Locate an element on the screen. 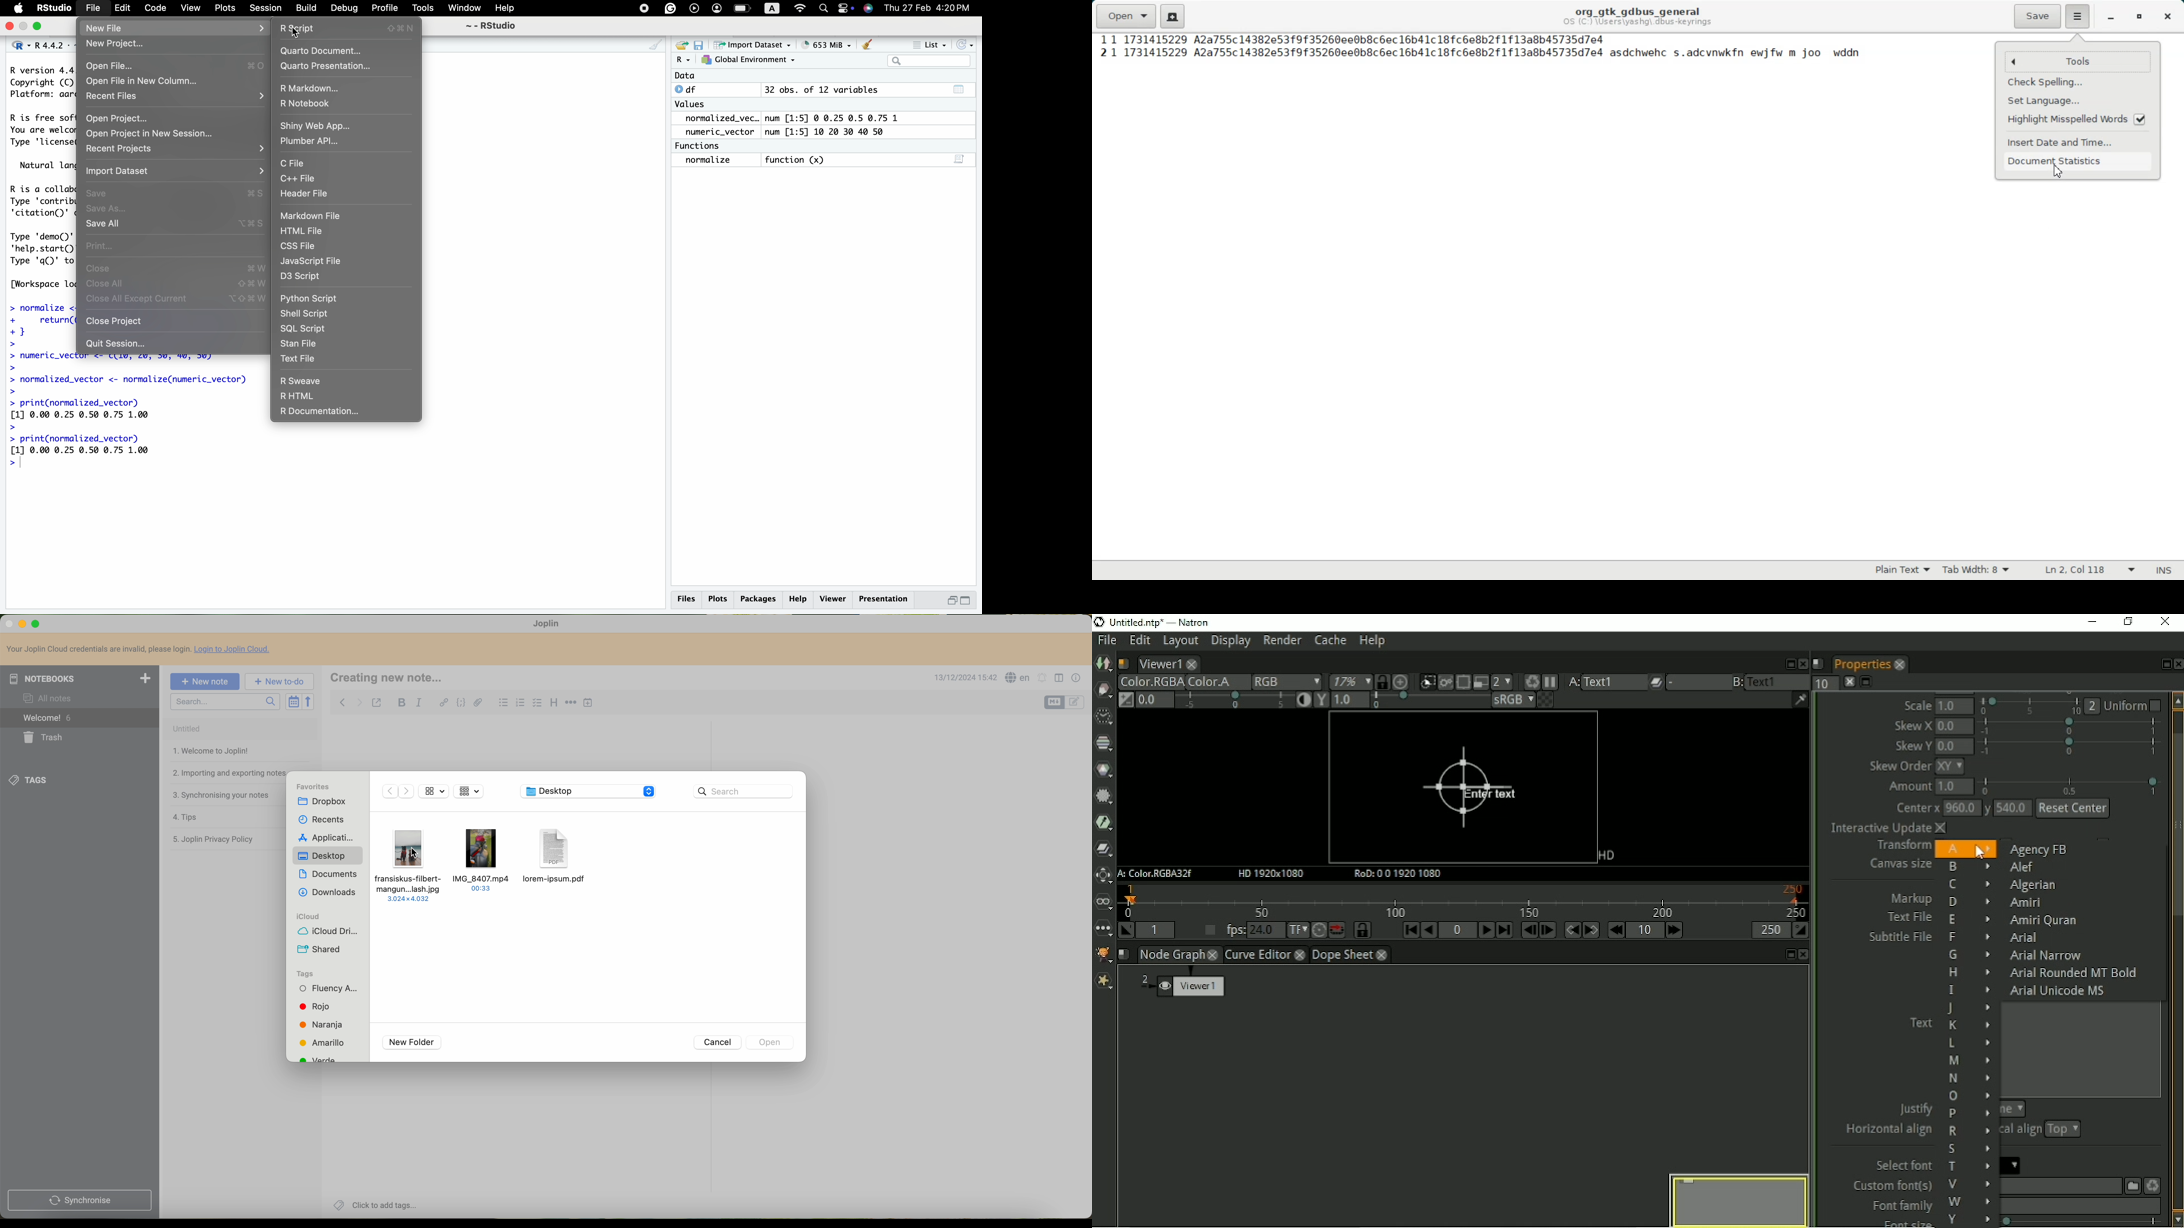 The height and width of the screenshot is (1232, 2184). num [1:5] 10 20 30 40 50  is located at coordinates (829, 132).